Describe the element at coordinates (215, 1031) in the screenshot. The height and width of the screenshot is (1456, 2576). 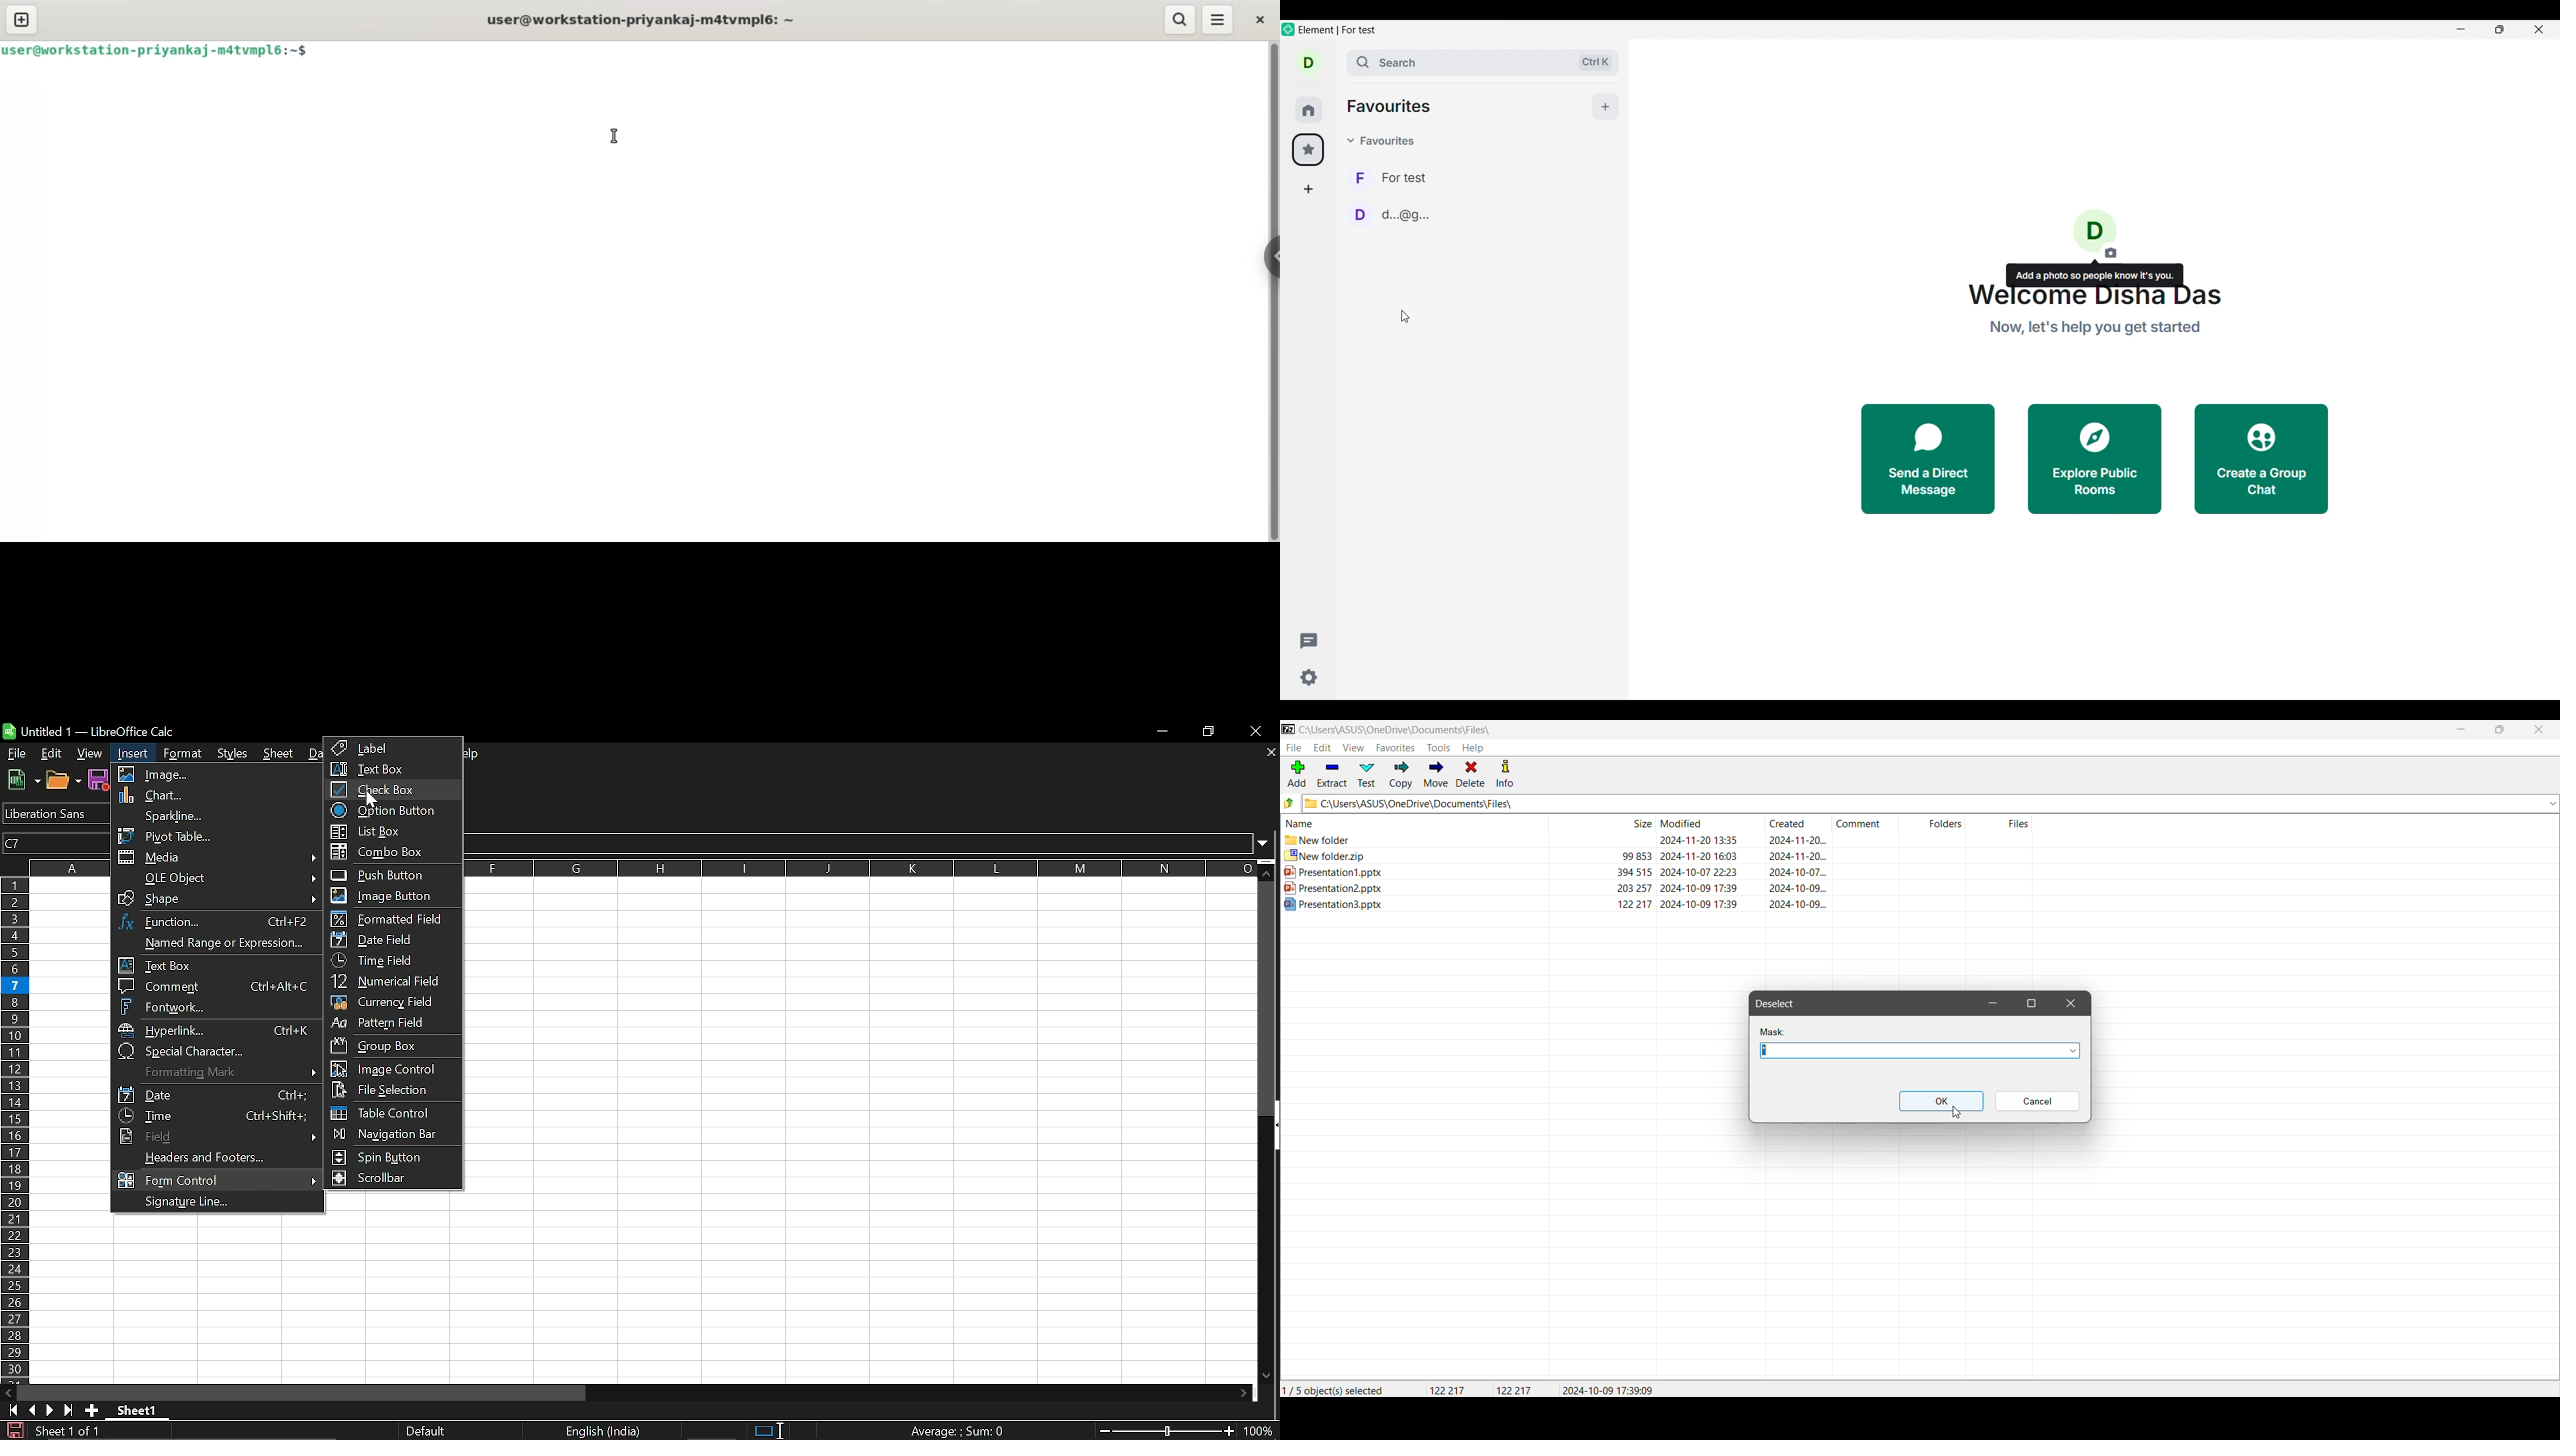
I see `Hyperlink` at that location.